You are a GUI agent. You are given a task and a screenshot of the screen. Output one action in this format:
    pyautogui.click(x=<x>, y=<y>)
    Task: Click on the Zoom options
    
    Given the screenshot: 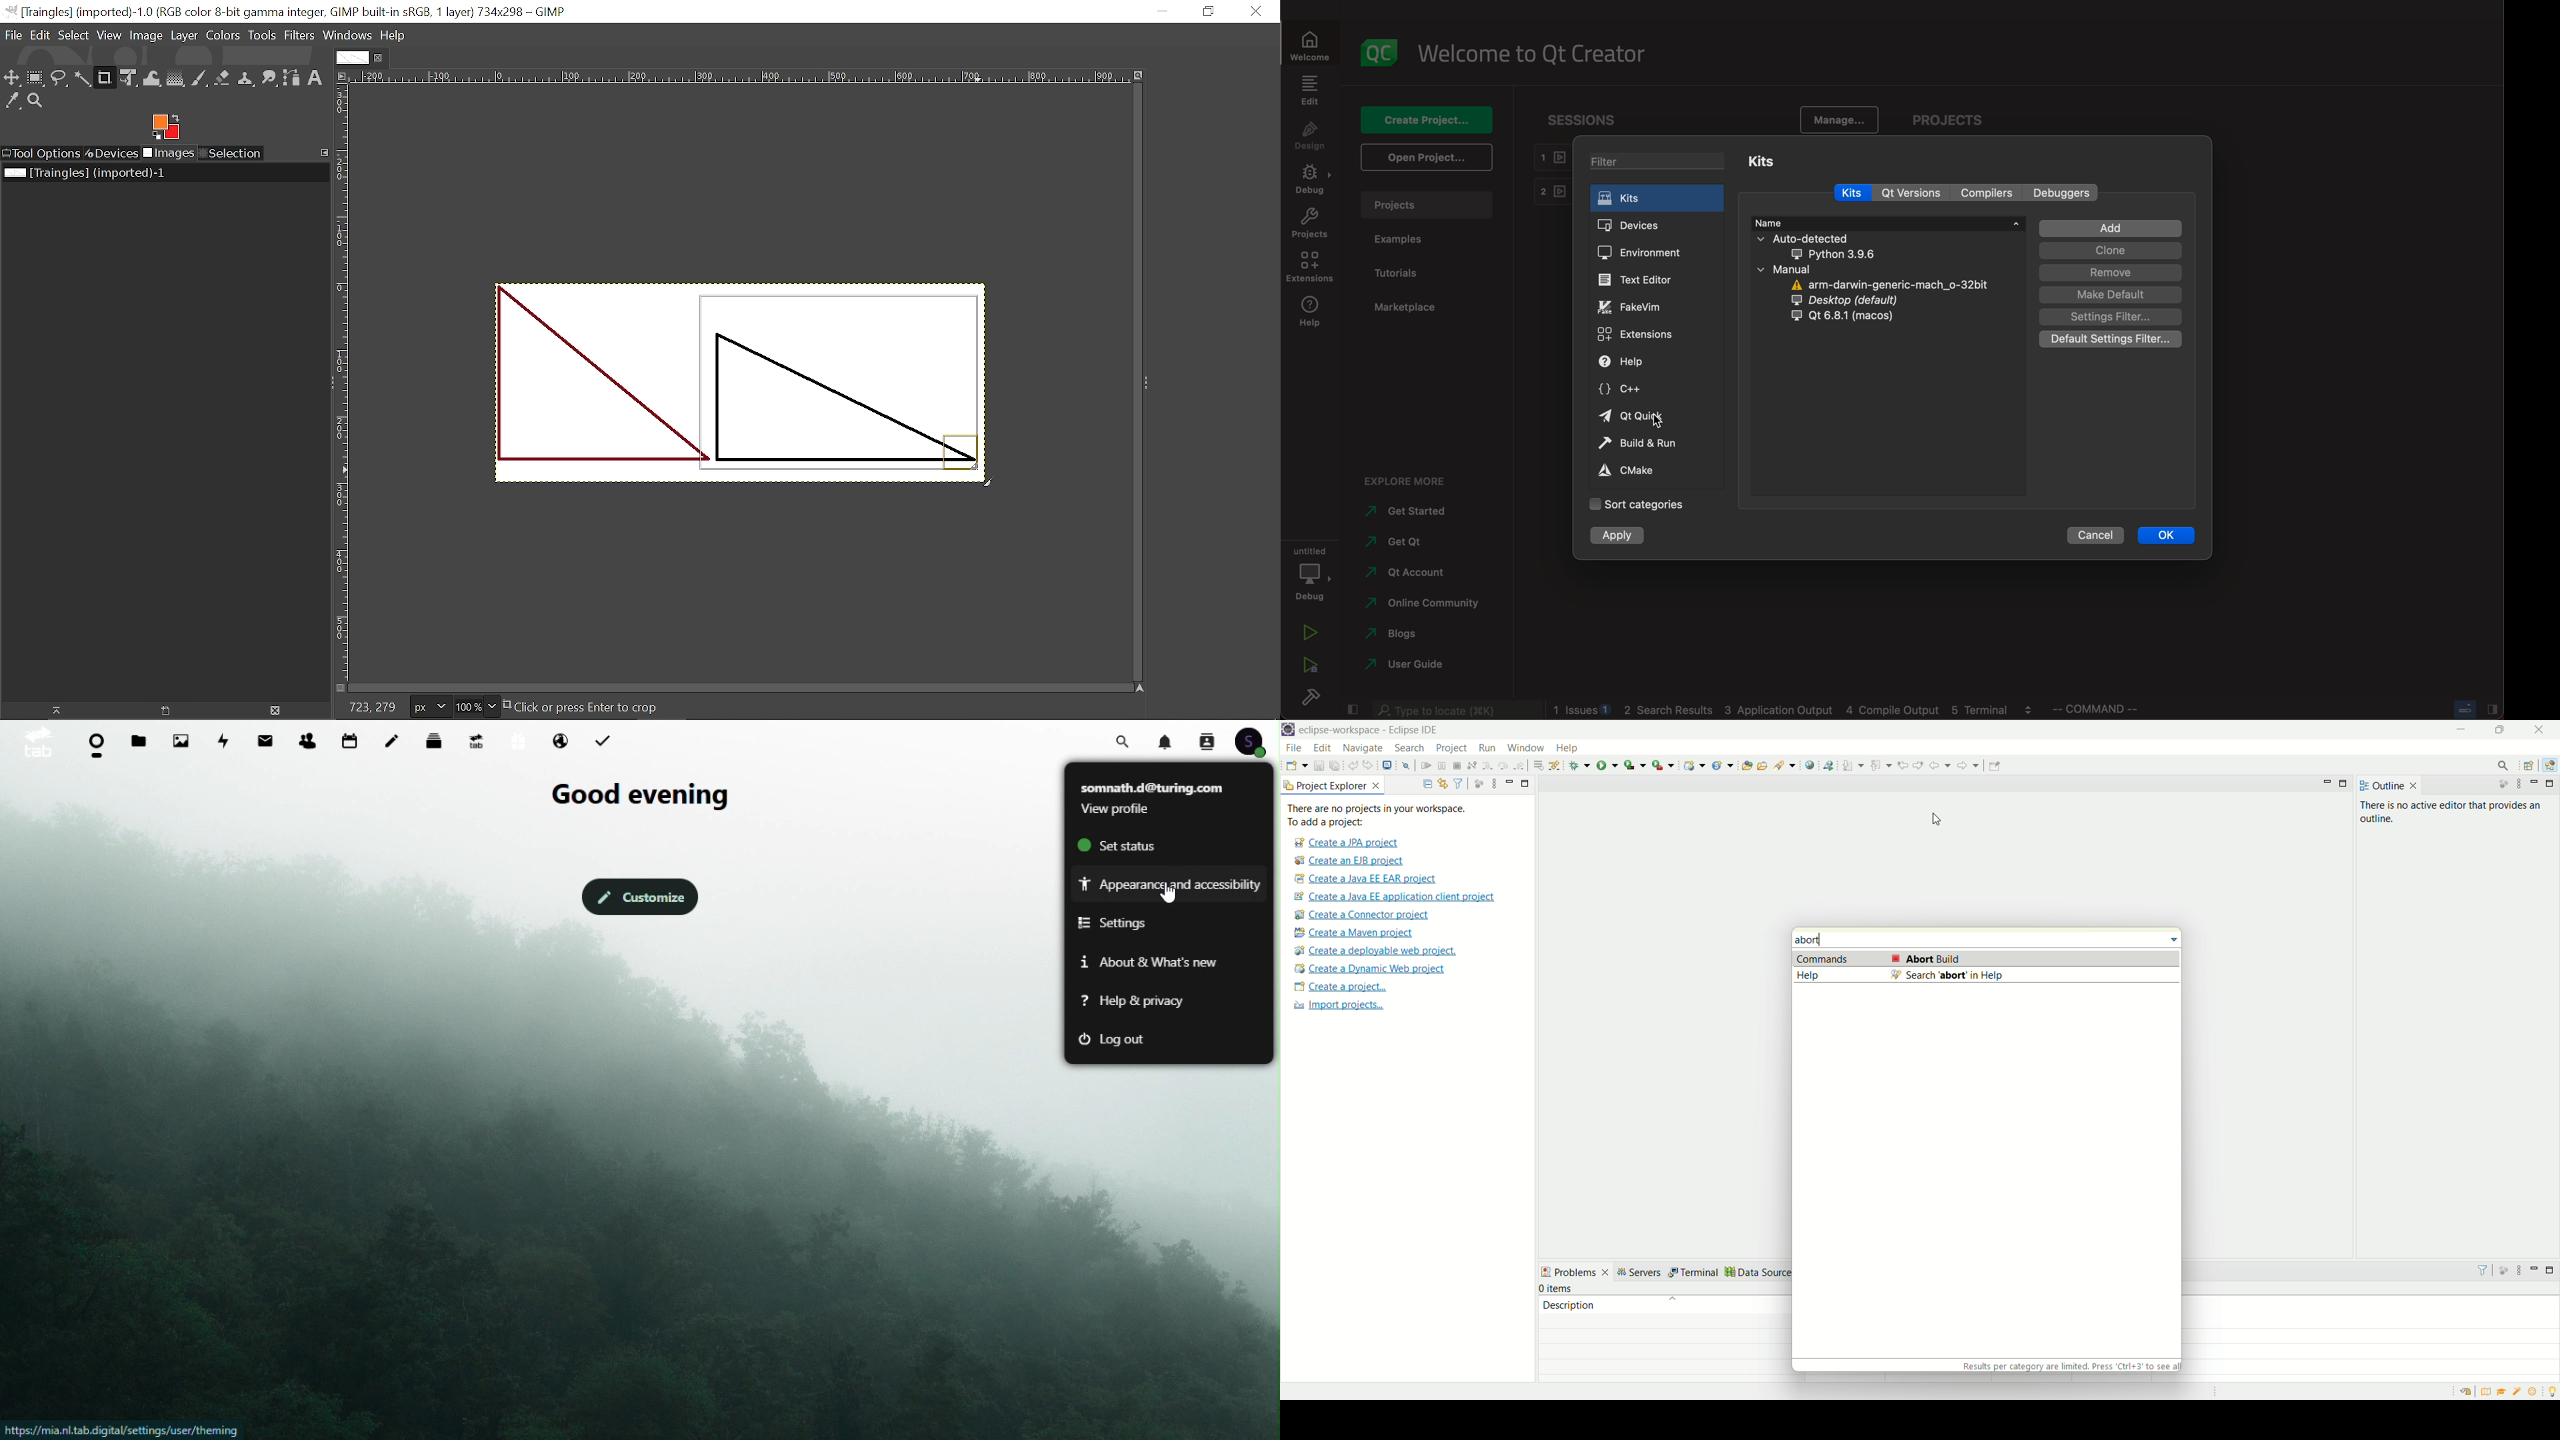 What is the action you would take?
    pyautogui.click(x=491, y=707)
    